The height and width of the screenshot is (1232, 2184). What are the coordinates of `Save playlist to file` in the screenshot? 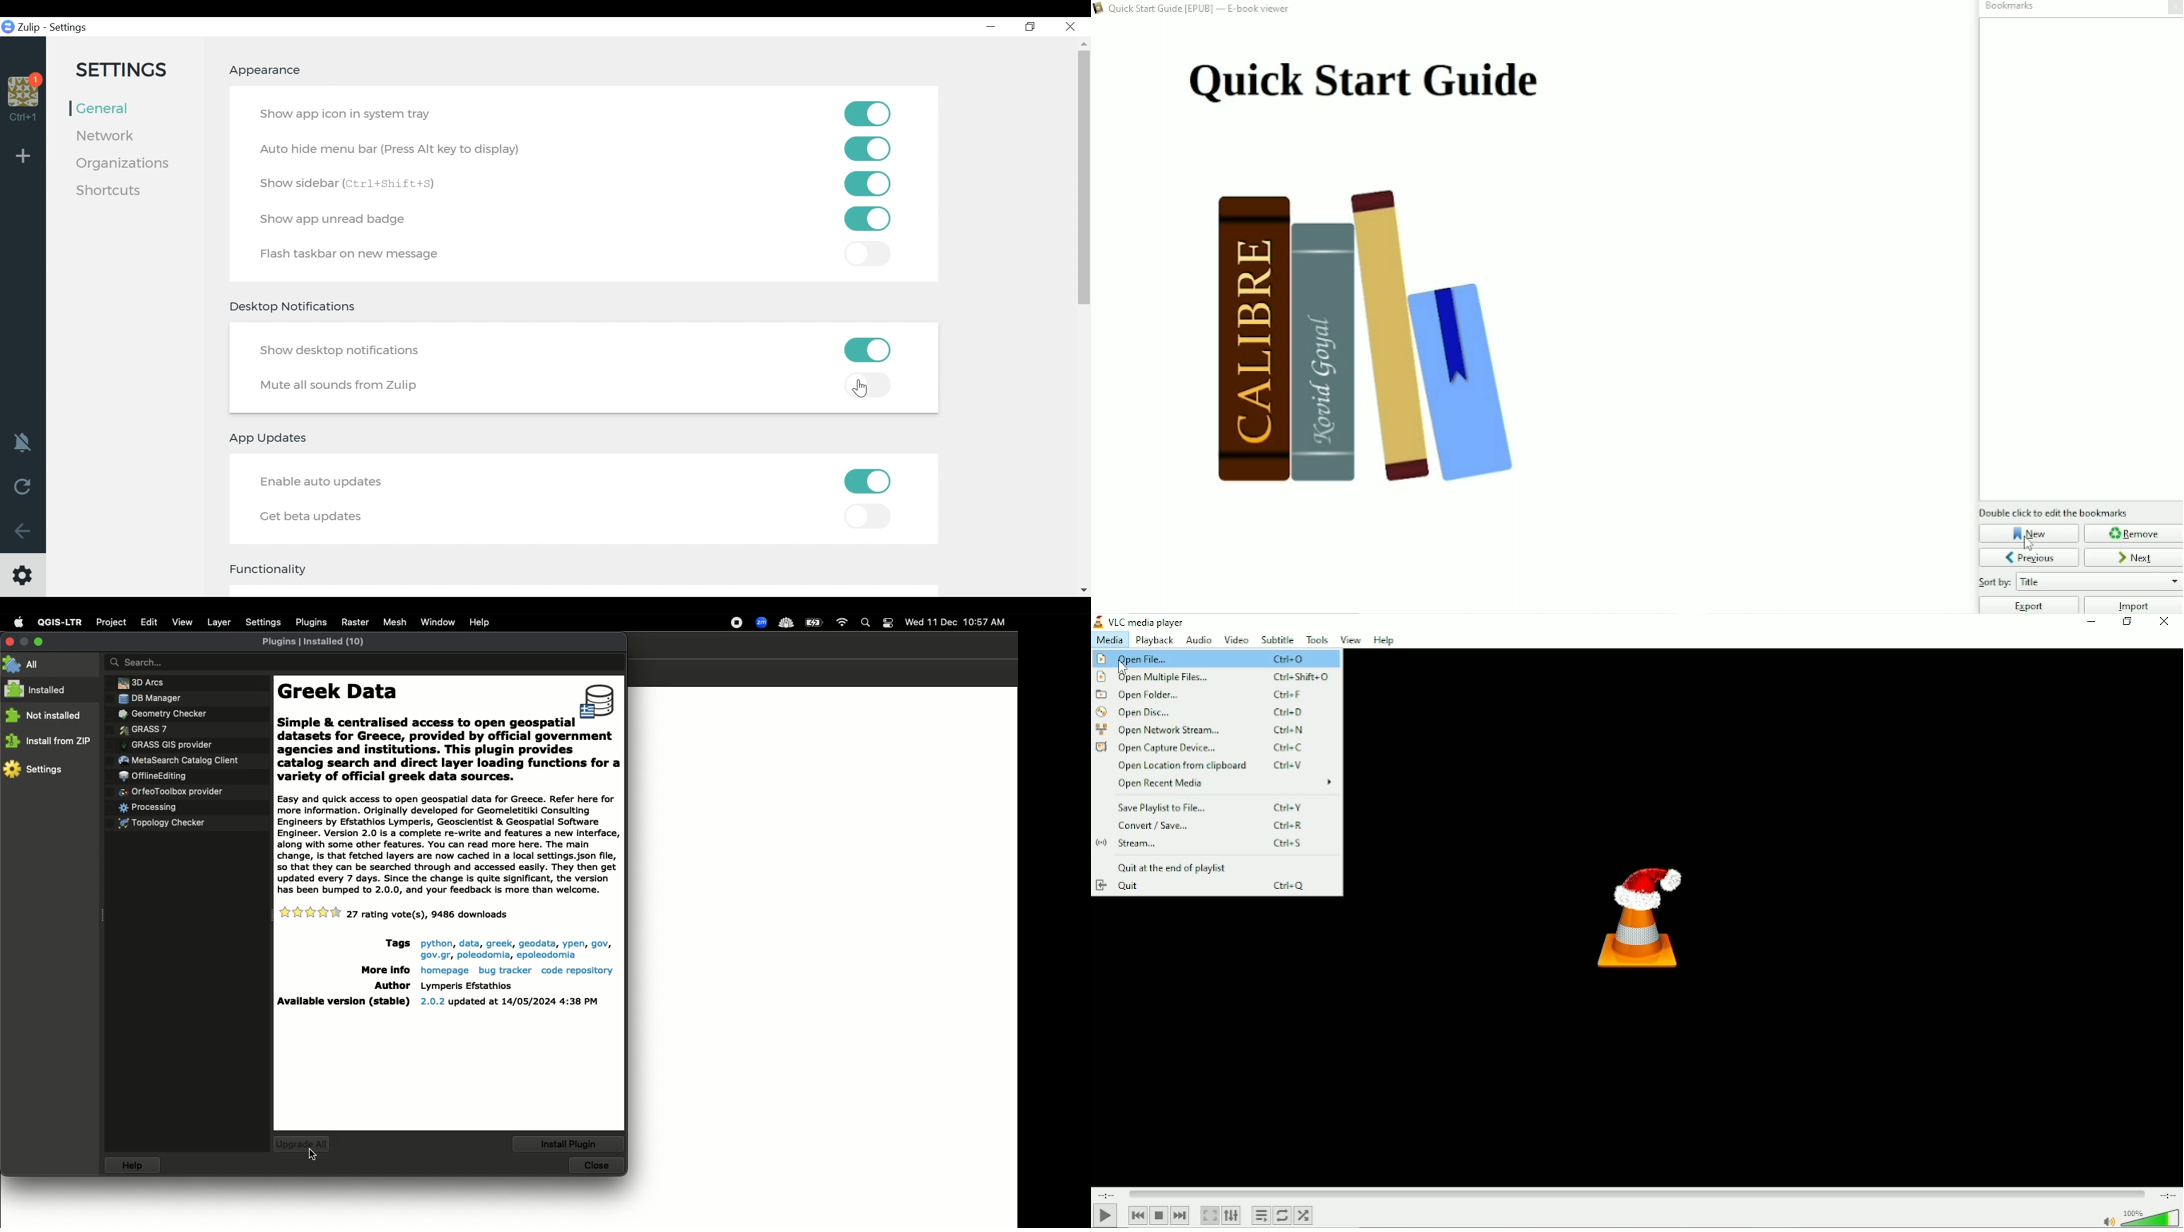 It's located at (1210, 806).